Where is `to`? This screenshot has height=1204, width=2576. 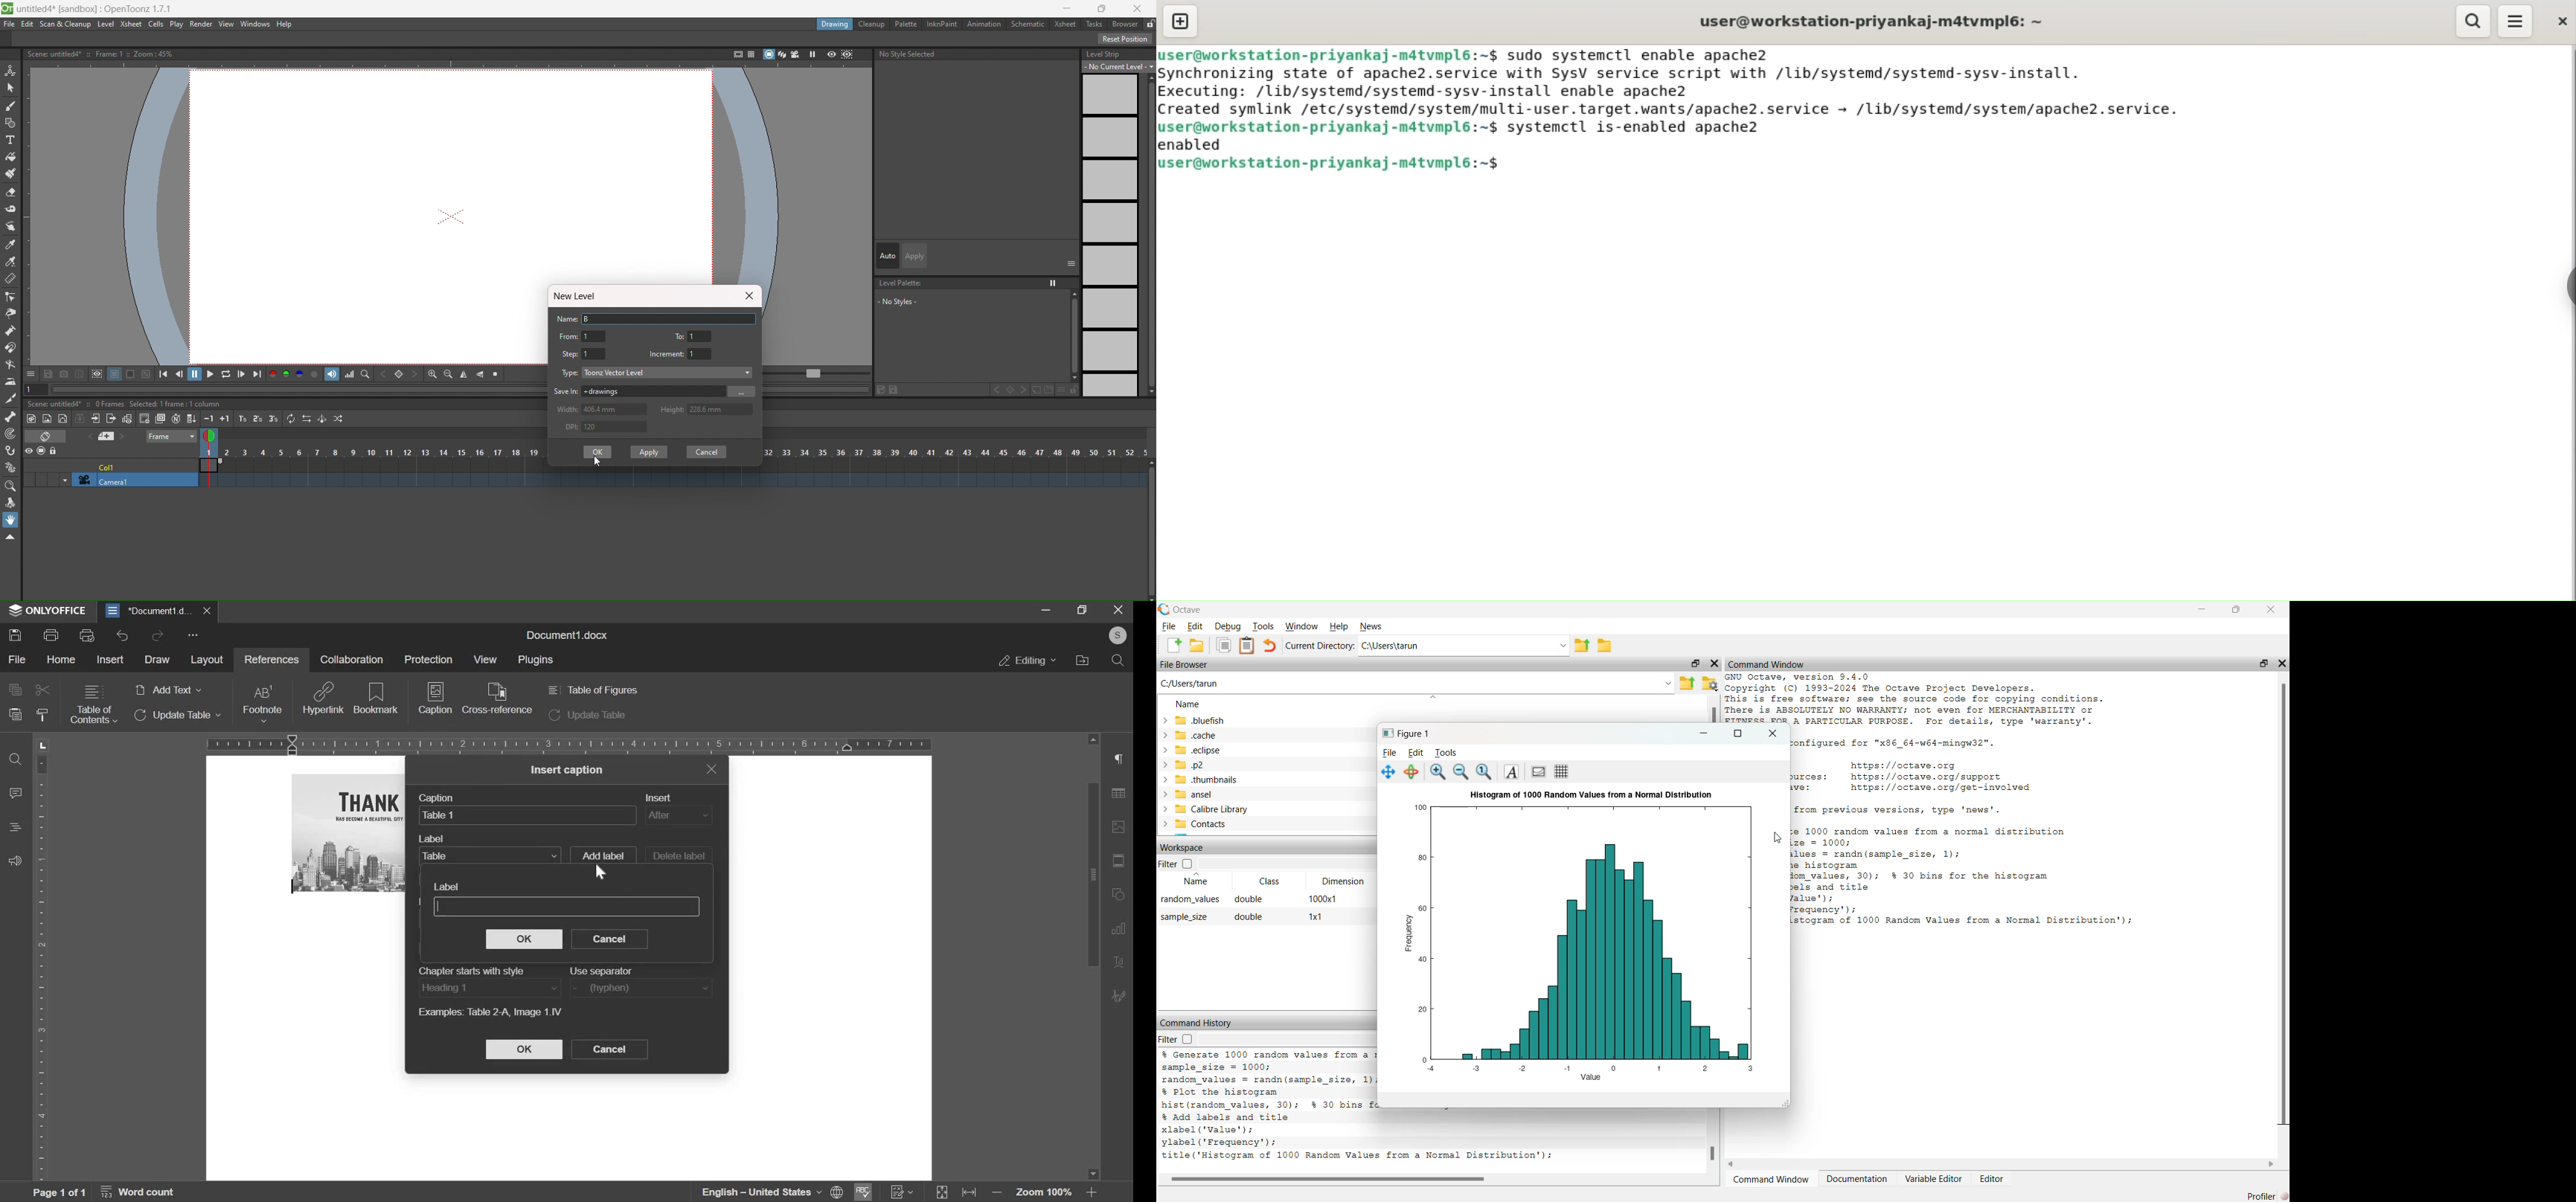
to is located at coordinates (681, 335).